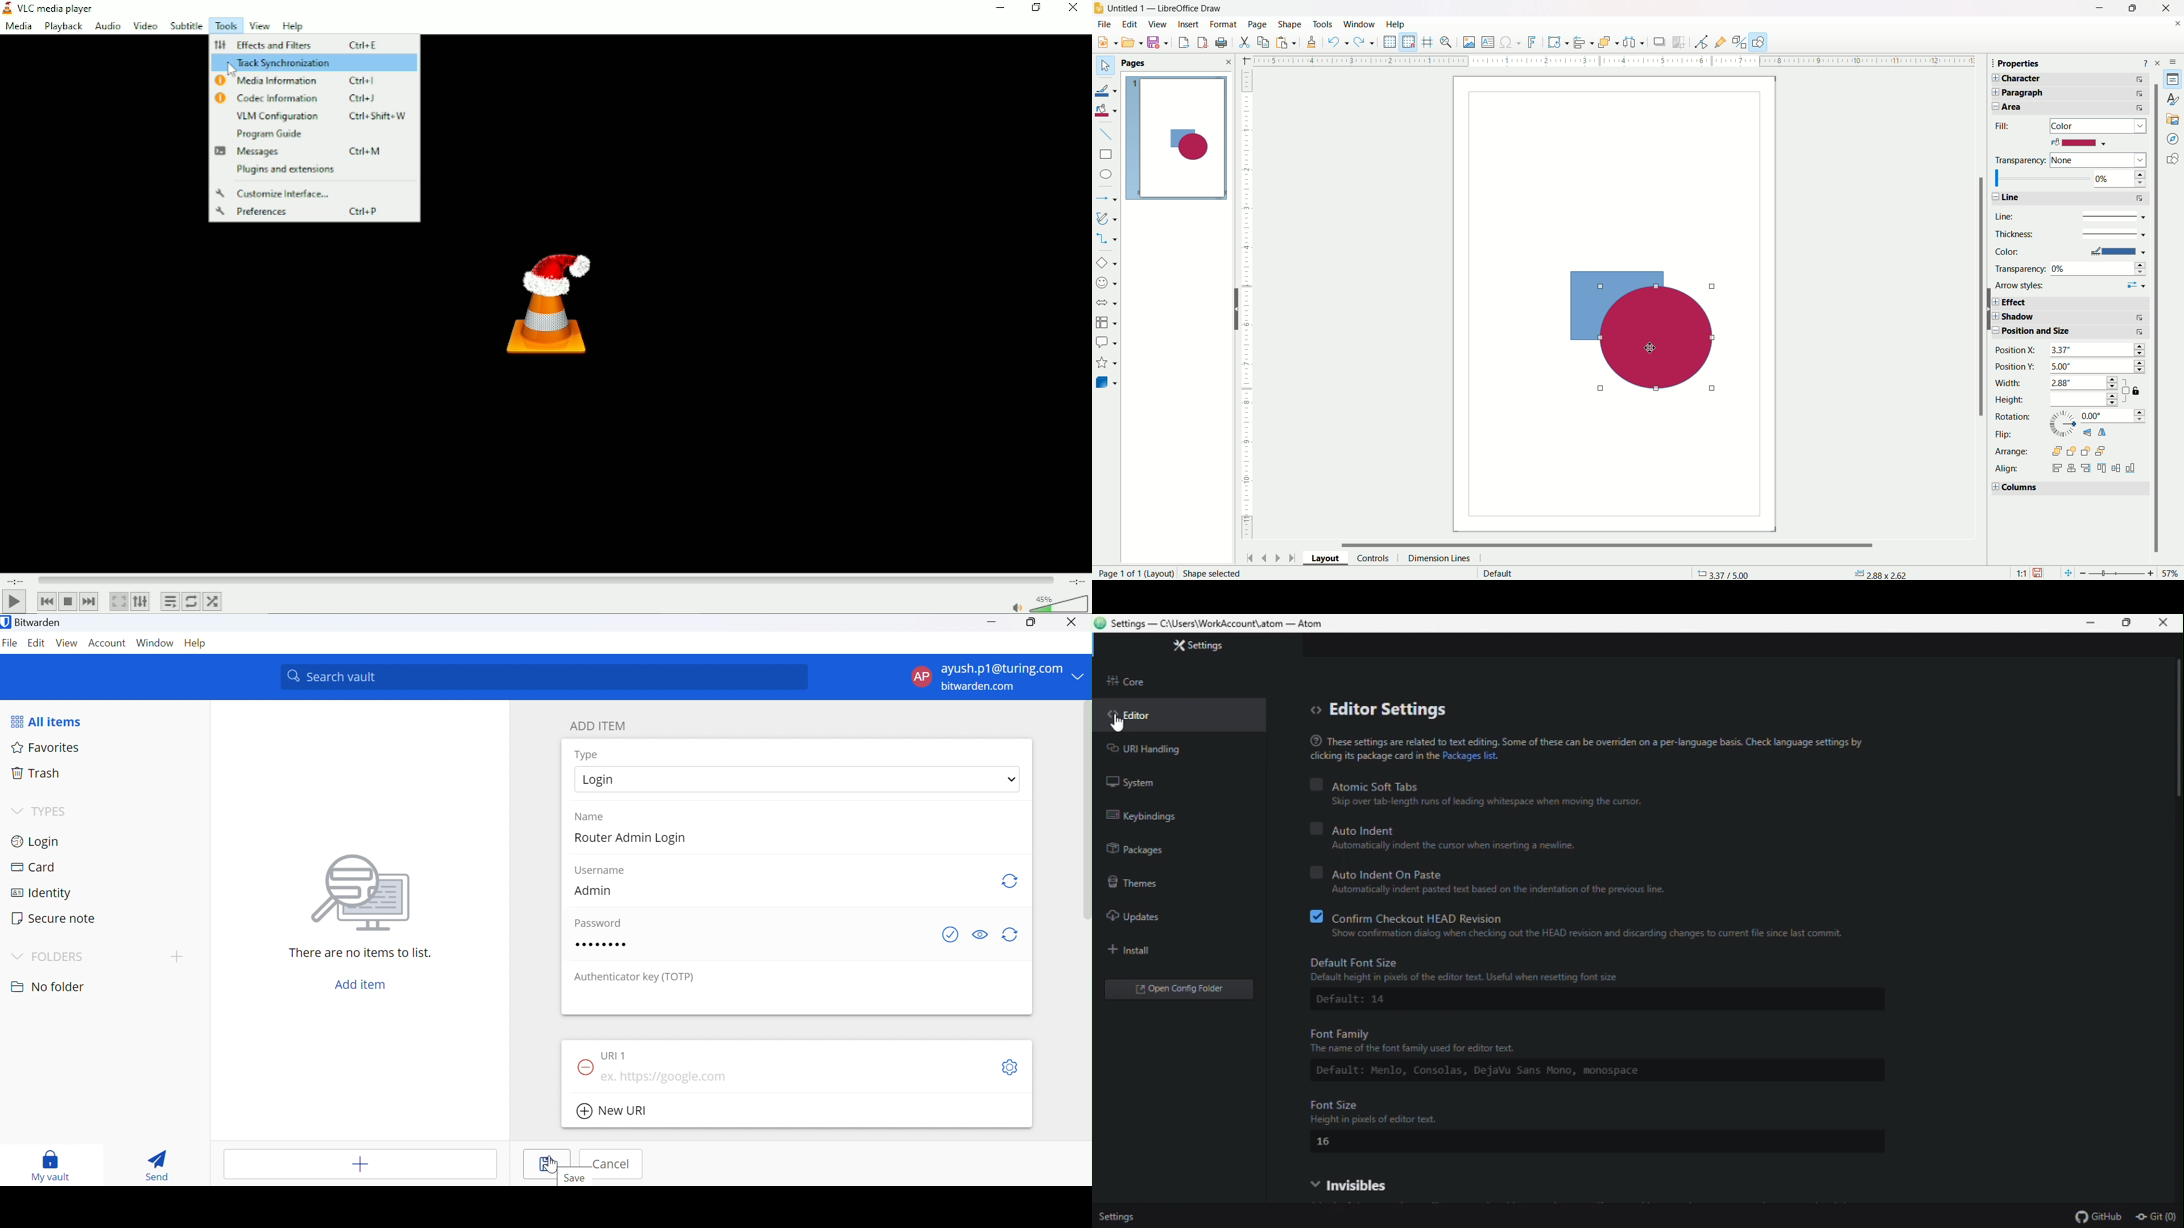  Describe the element at coordinates (2069, 179) in the screenshot. I see `opacity` at that location.